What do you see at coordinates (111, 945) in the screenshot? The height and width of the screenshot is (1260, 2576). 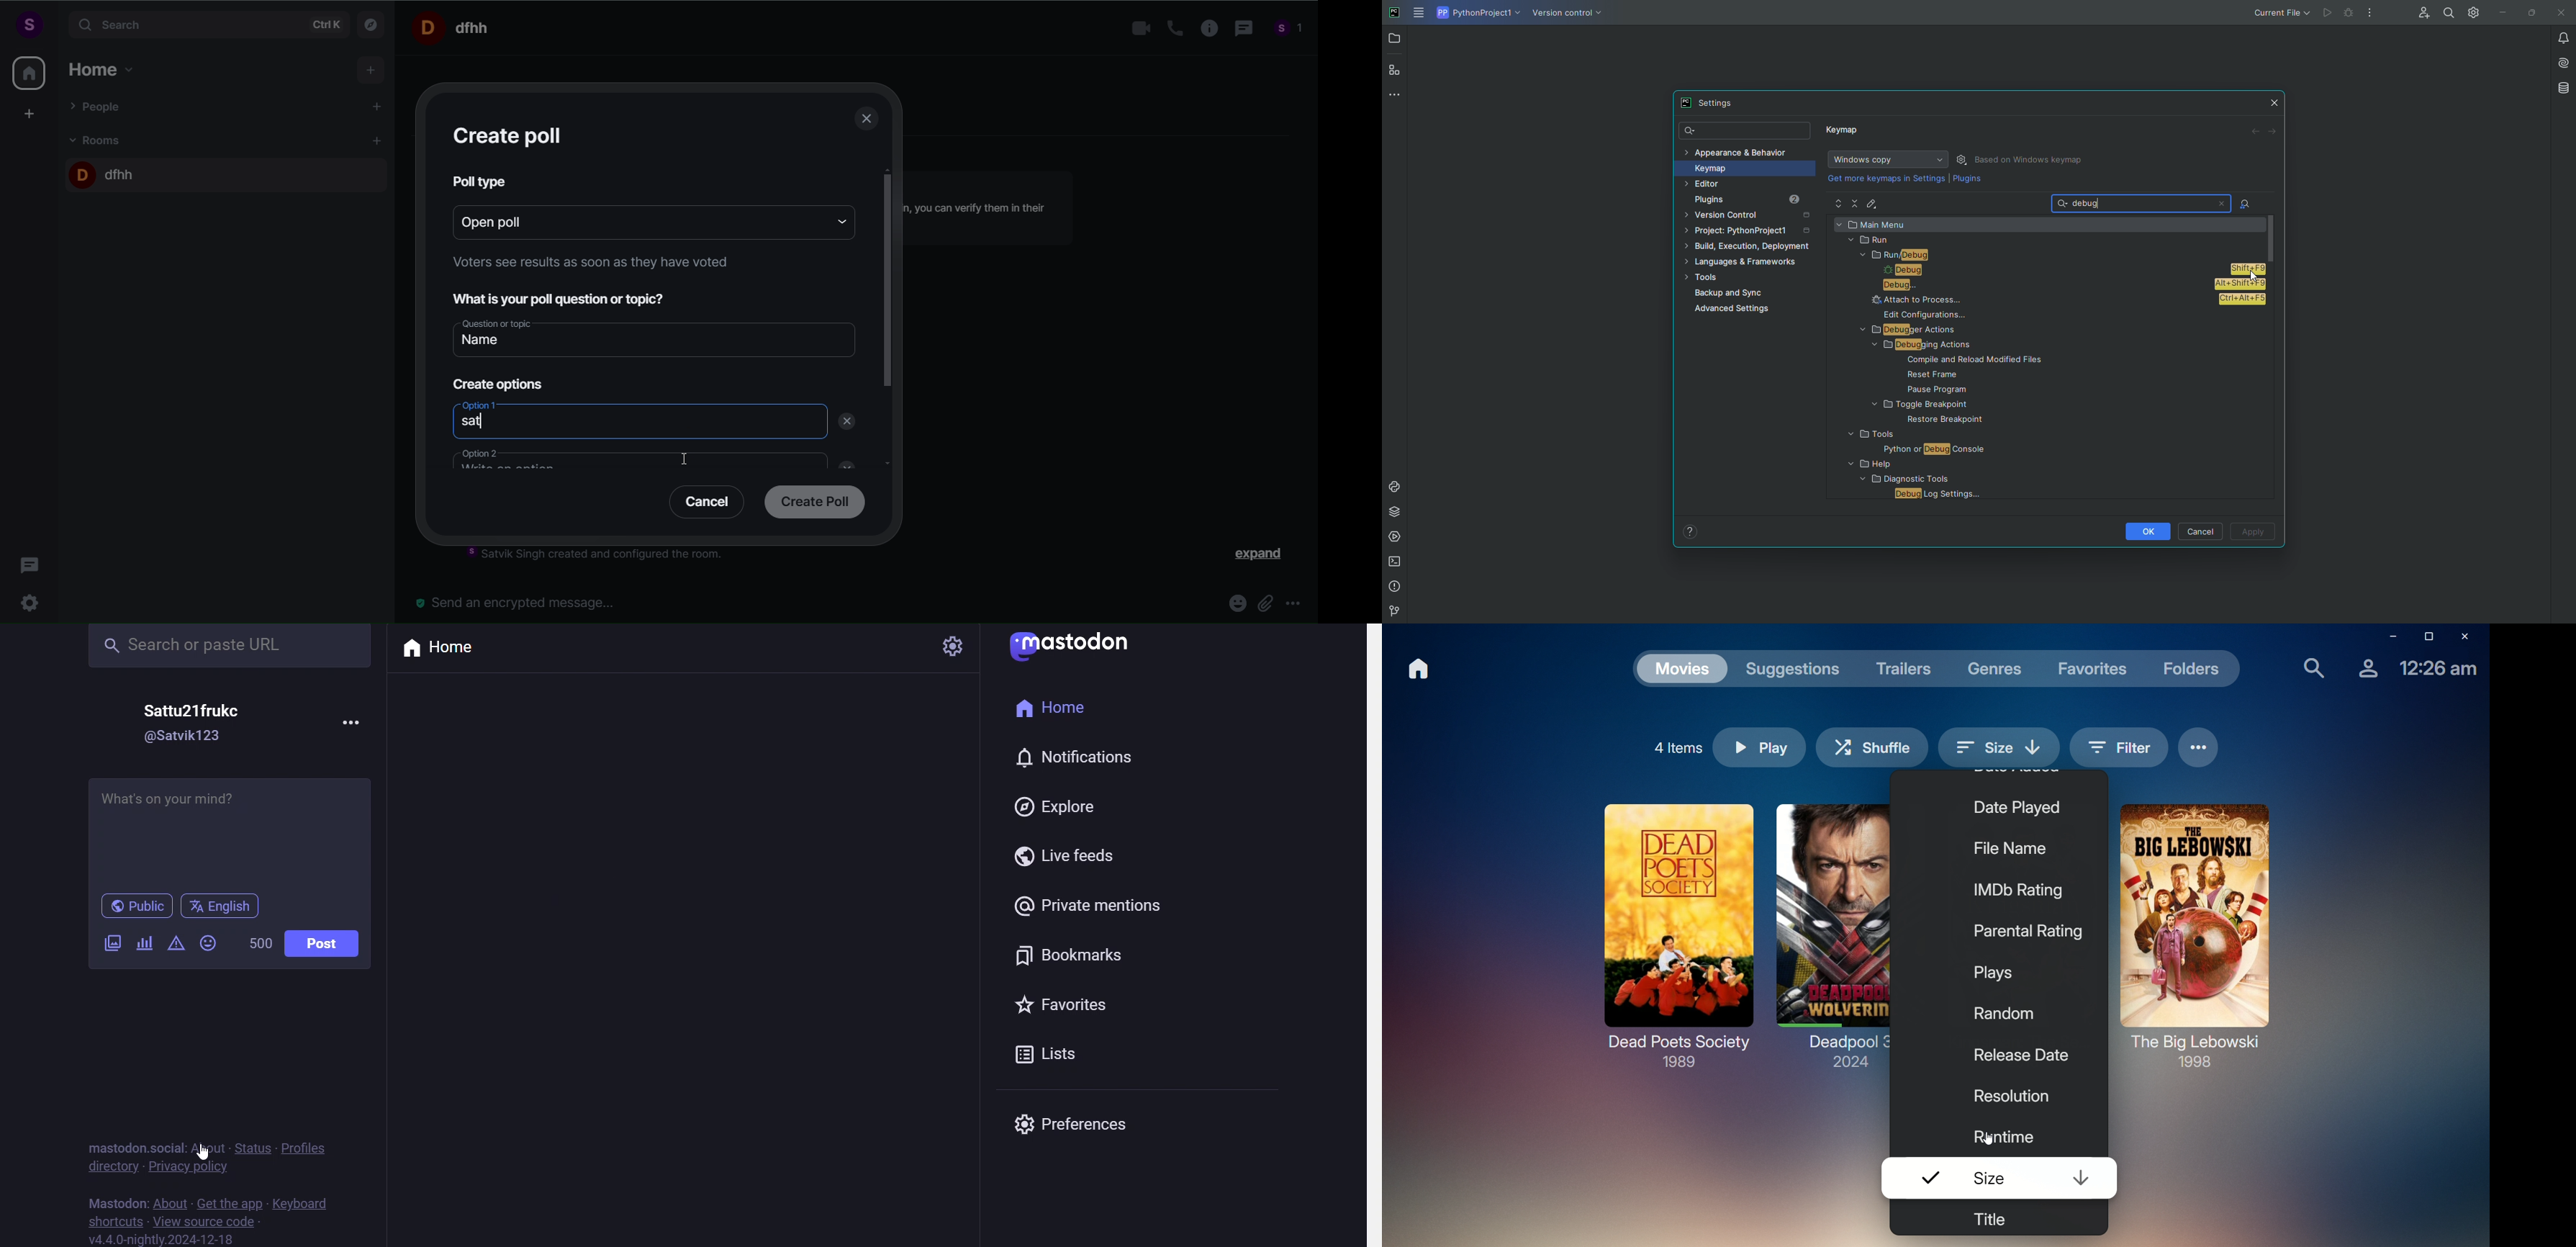 I see `image/video` at bounding box center [111, 945].